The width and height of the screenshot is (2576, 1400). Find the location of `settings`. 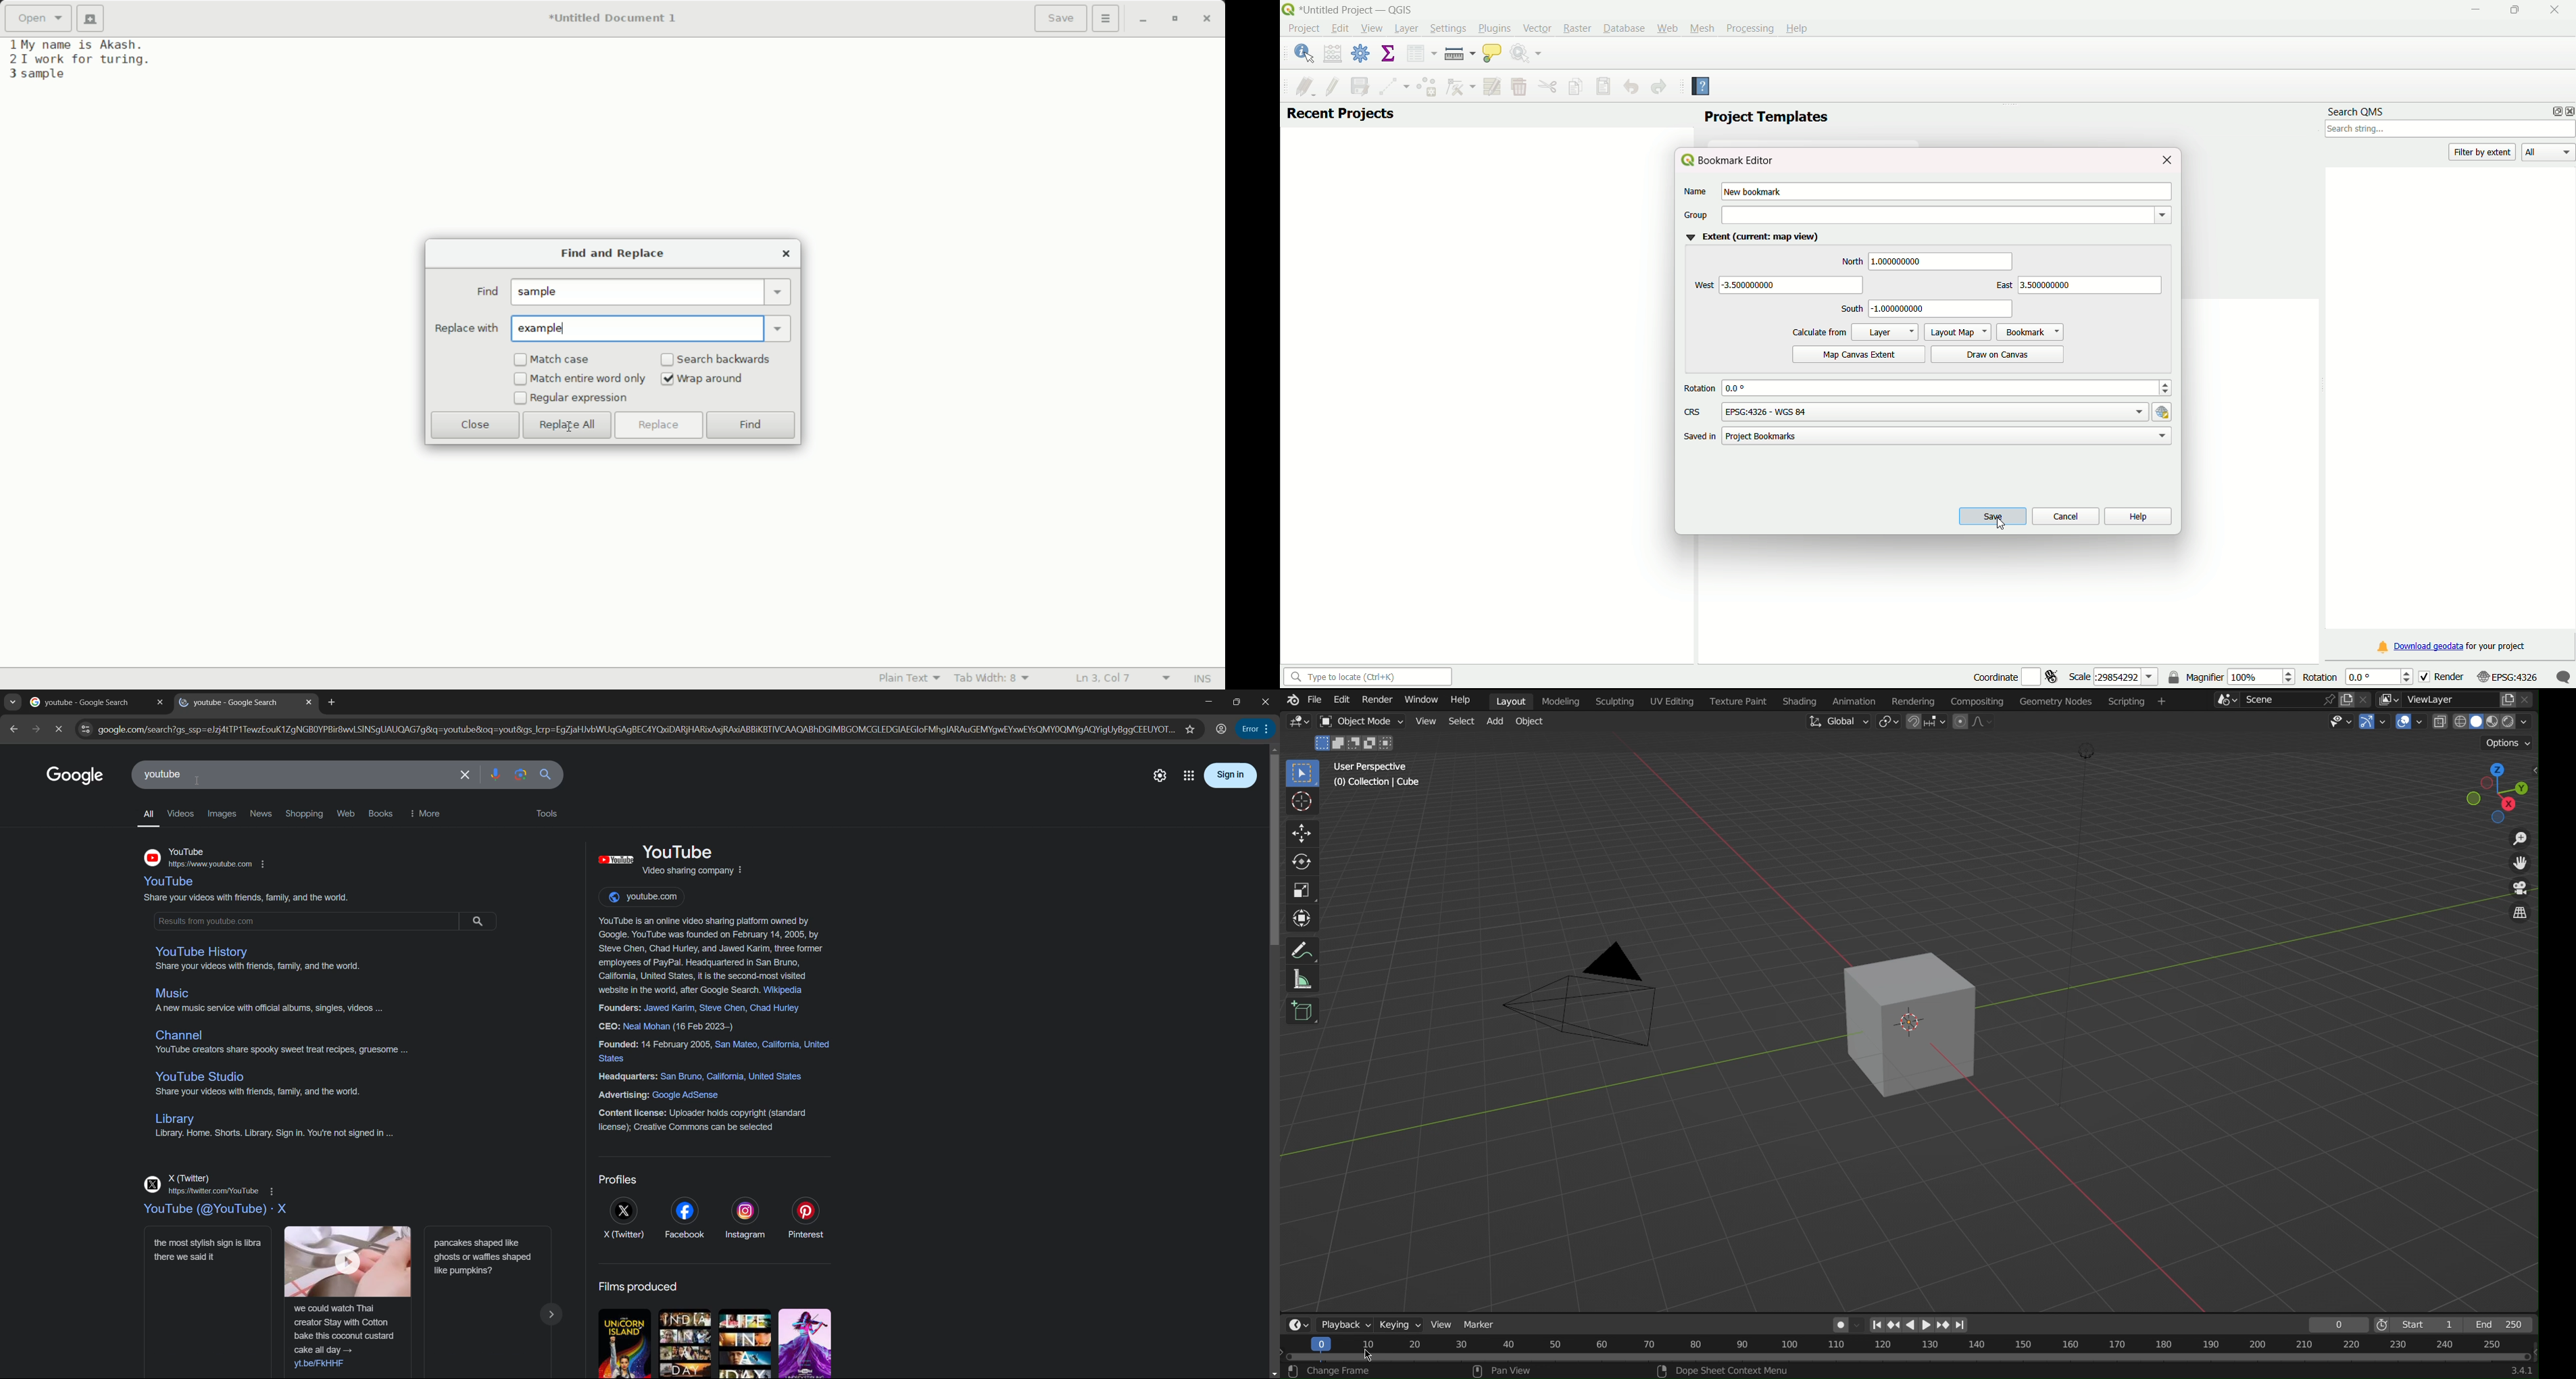

settings is located at coordinates (1159, 776).